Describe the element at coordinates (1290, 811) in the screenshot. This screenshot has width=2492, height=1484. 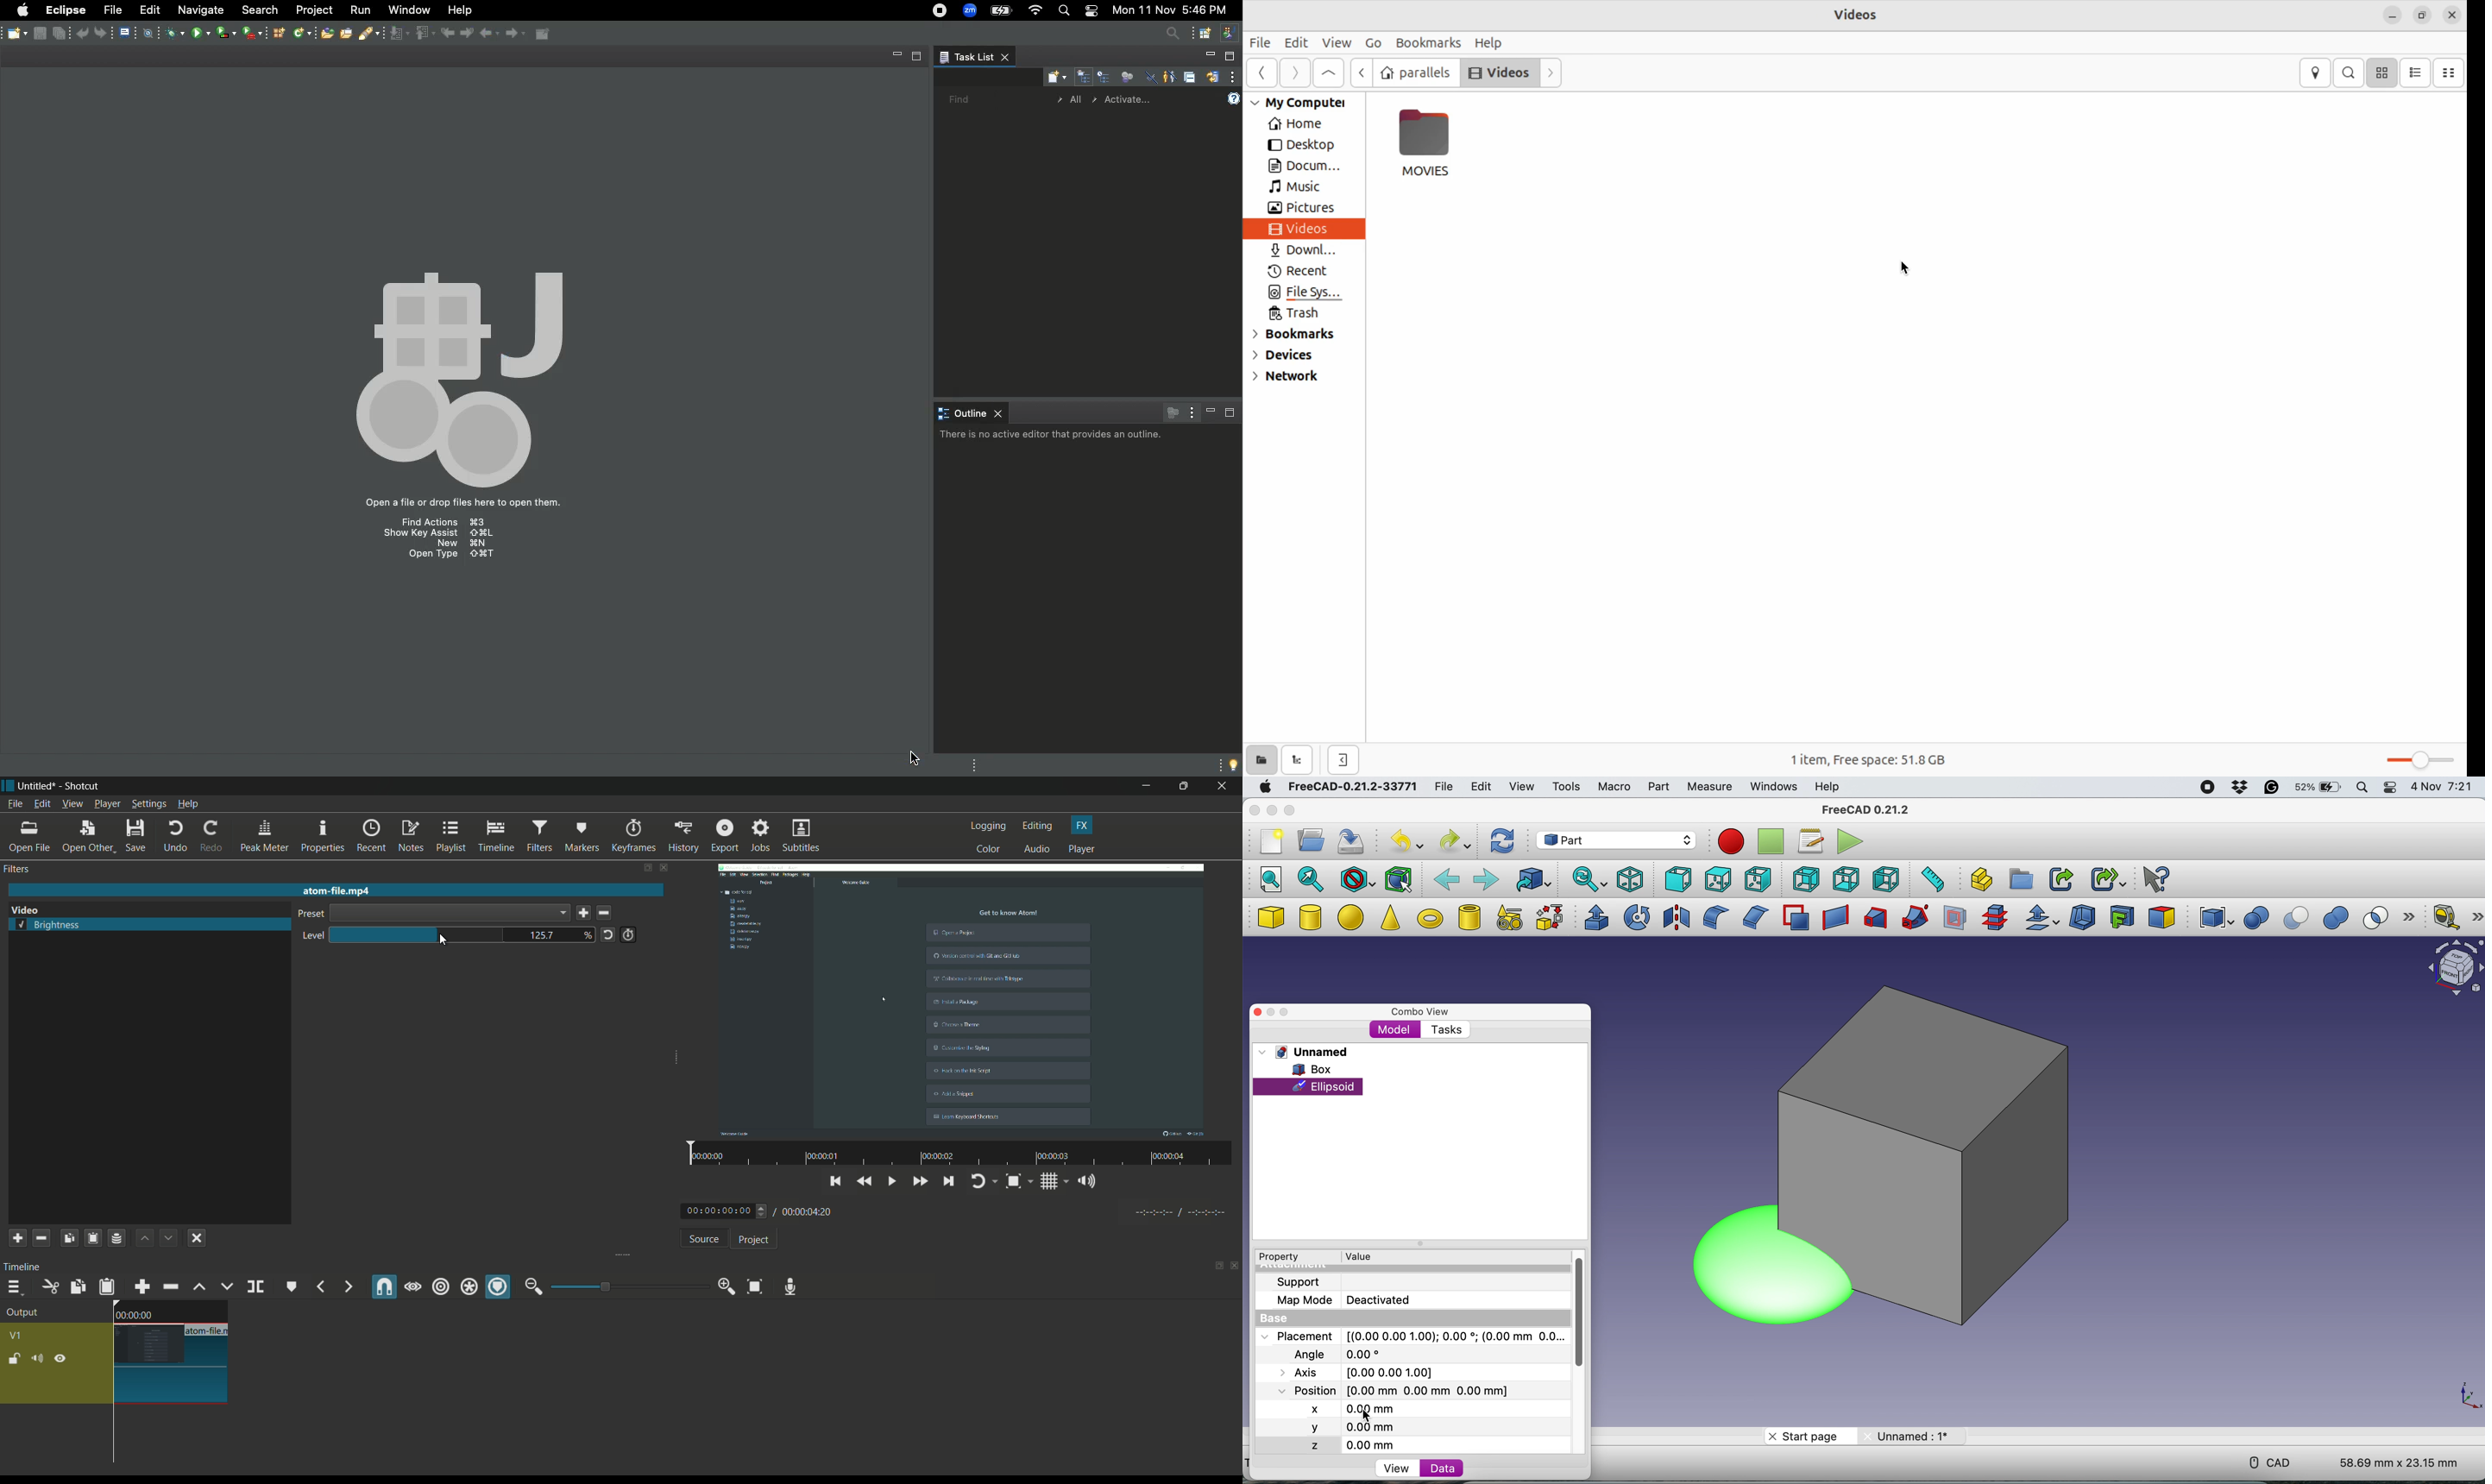
I see `maximise` at that location.